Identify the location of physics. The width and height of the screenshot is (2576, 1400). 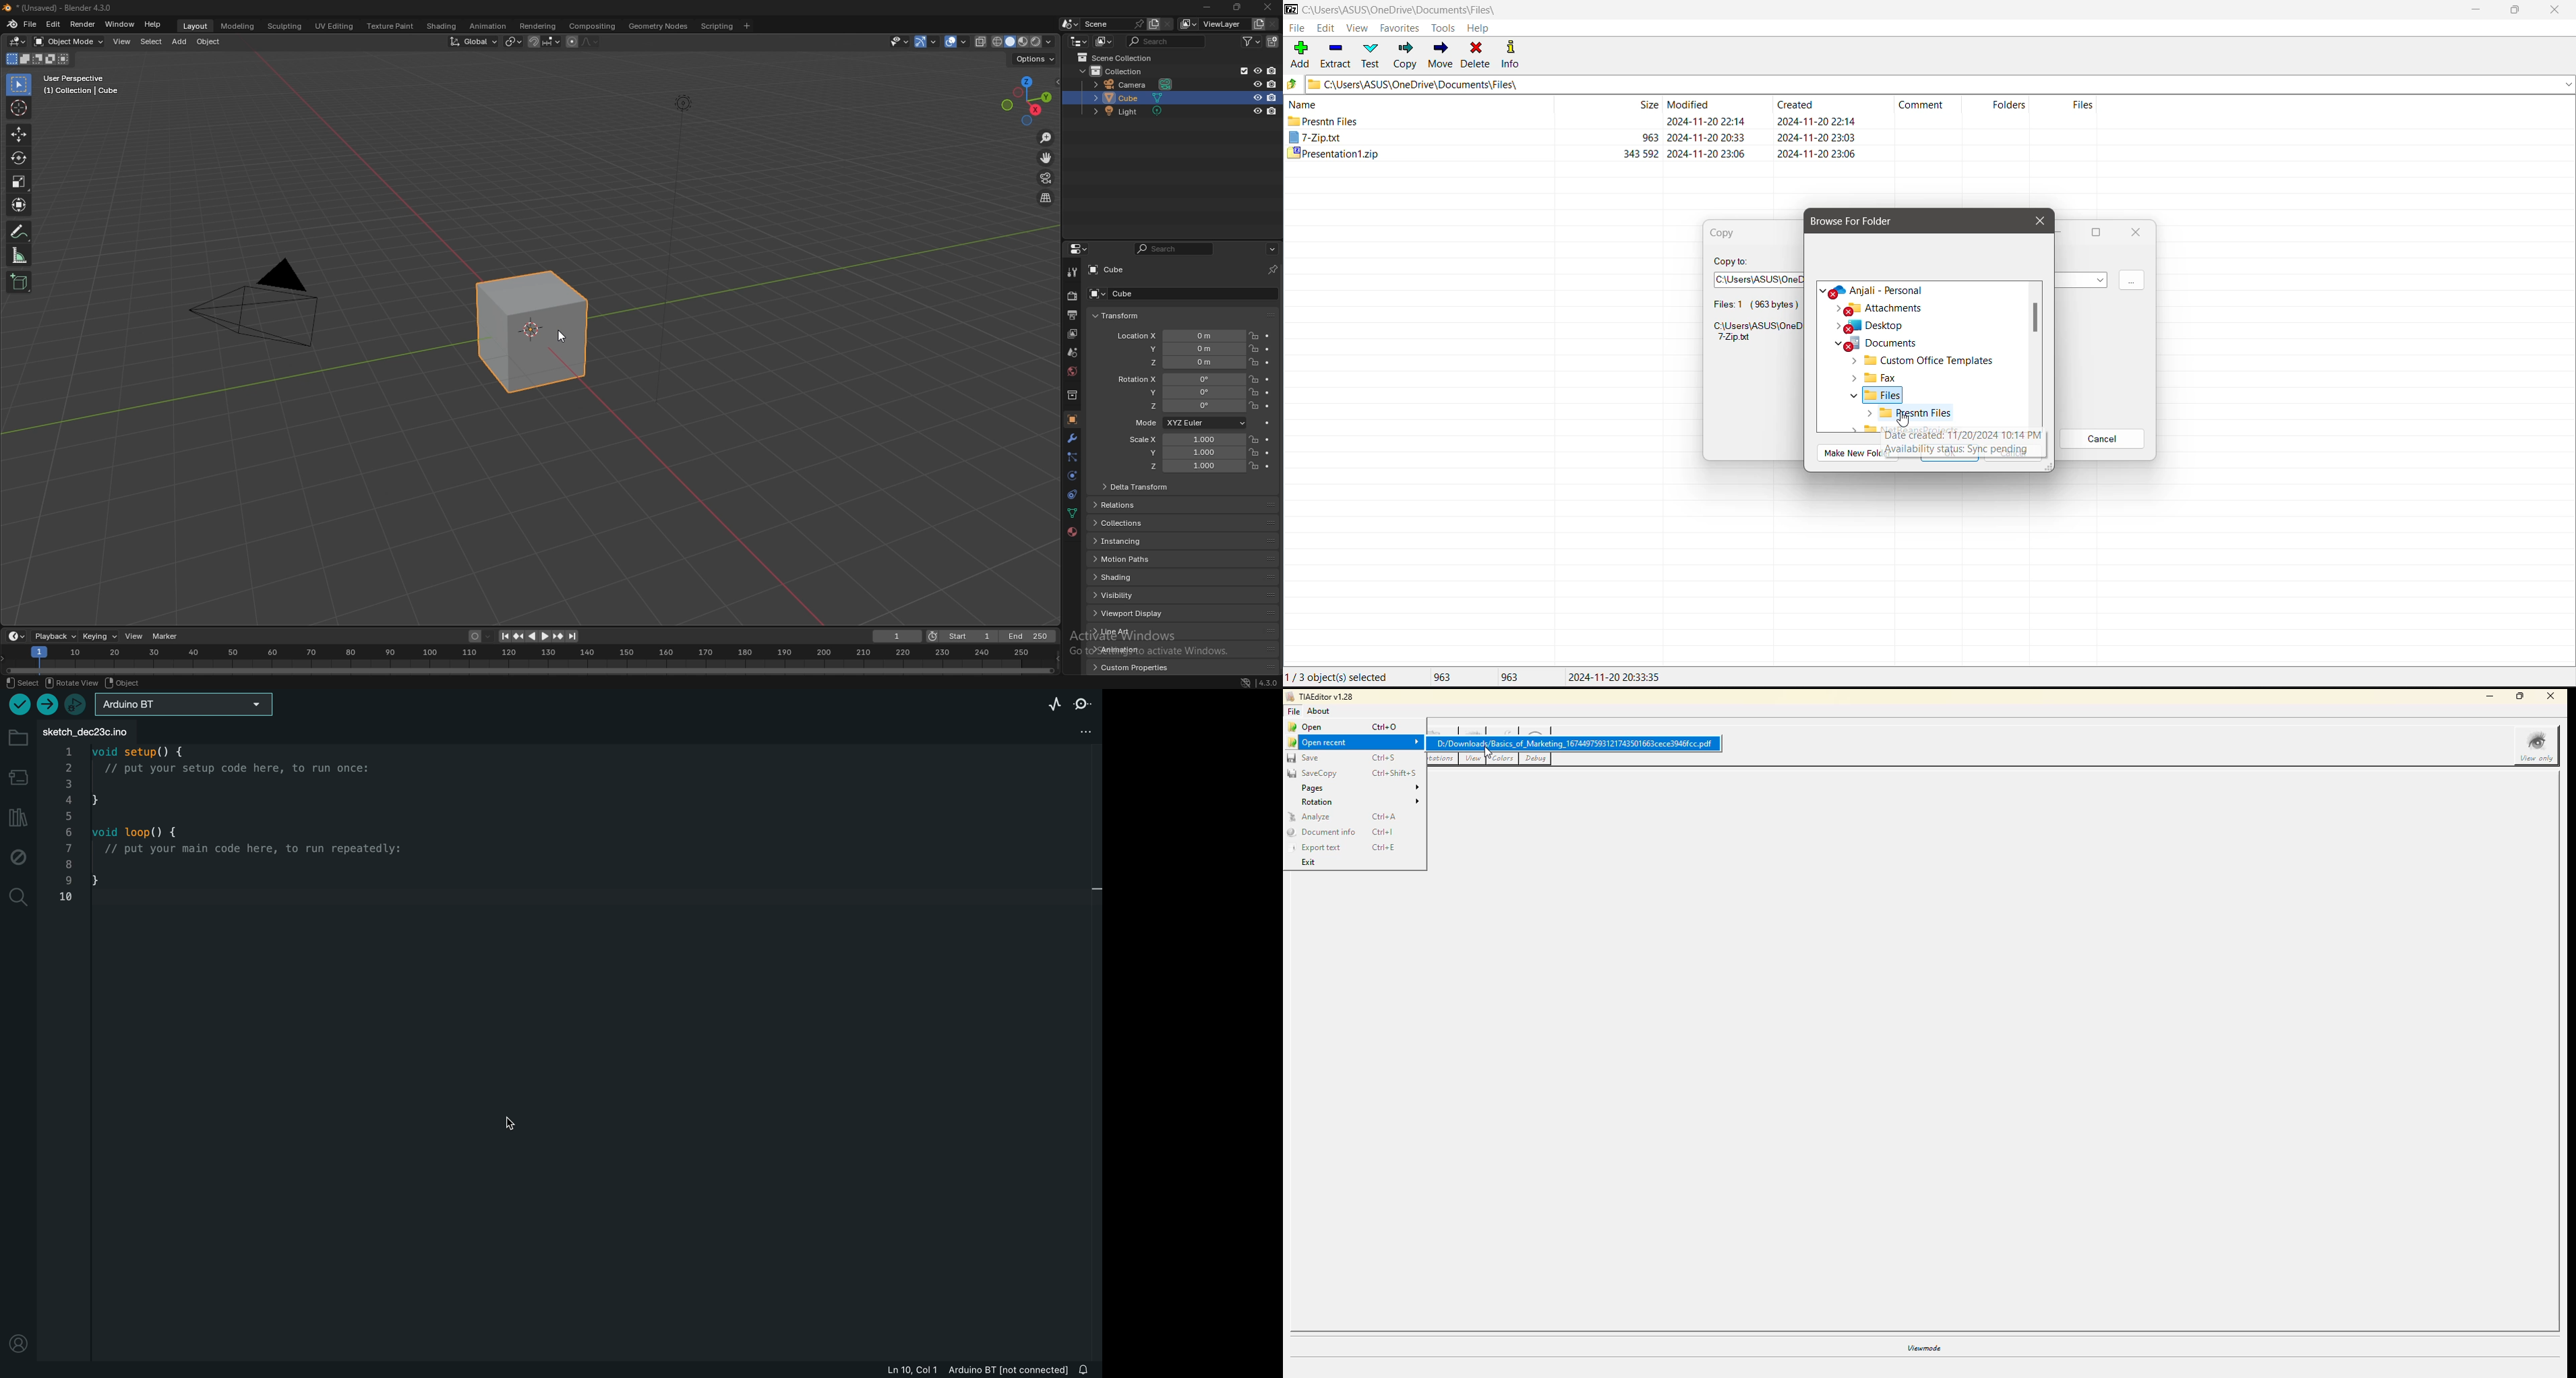
(1072, 476).